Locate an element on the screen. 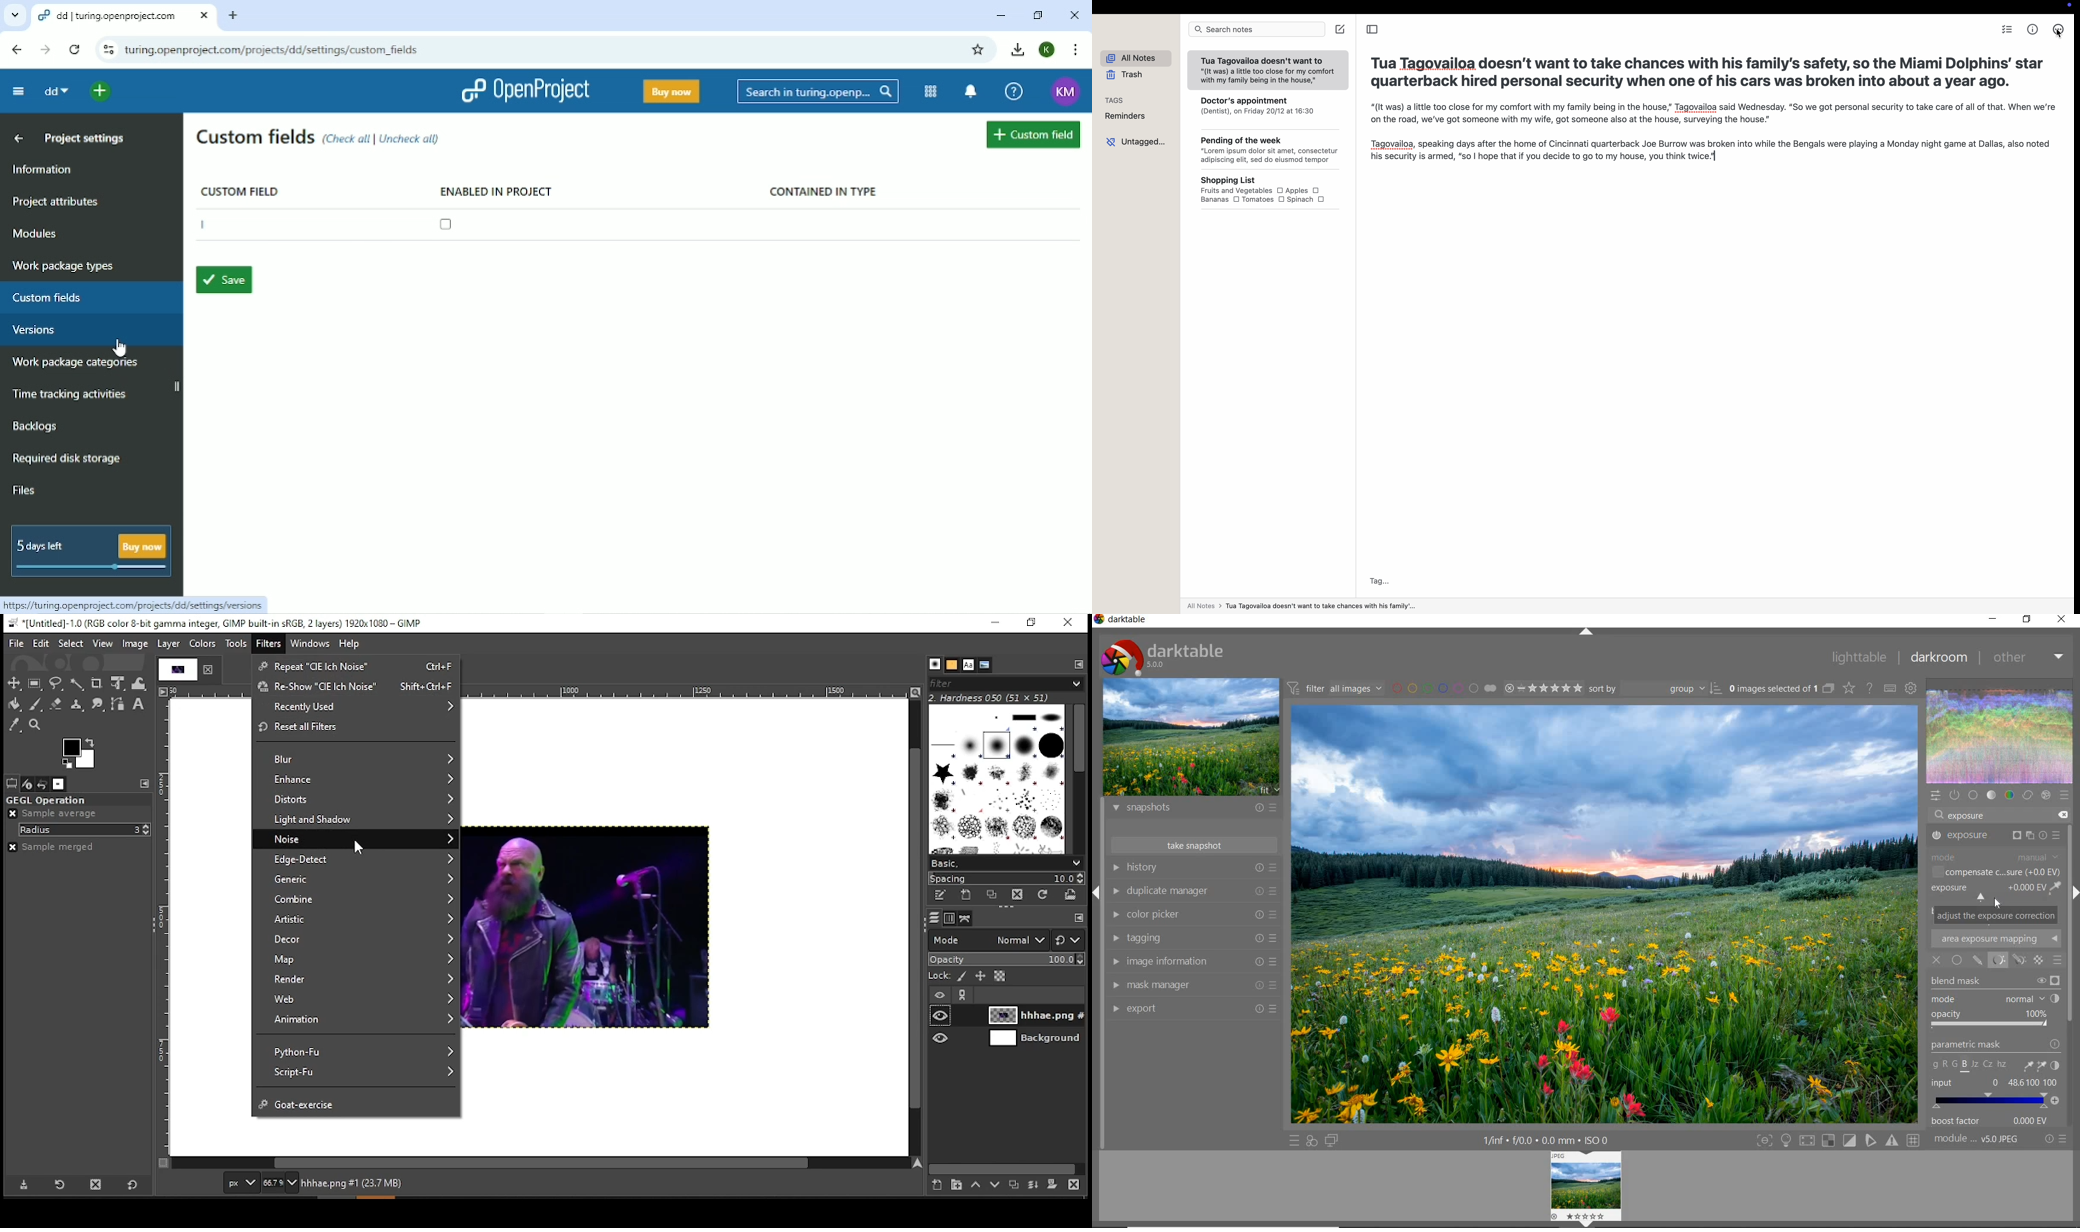  Back is located at coordinates (18, 50).